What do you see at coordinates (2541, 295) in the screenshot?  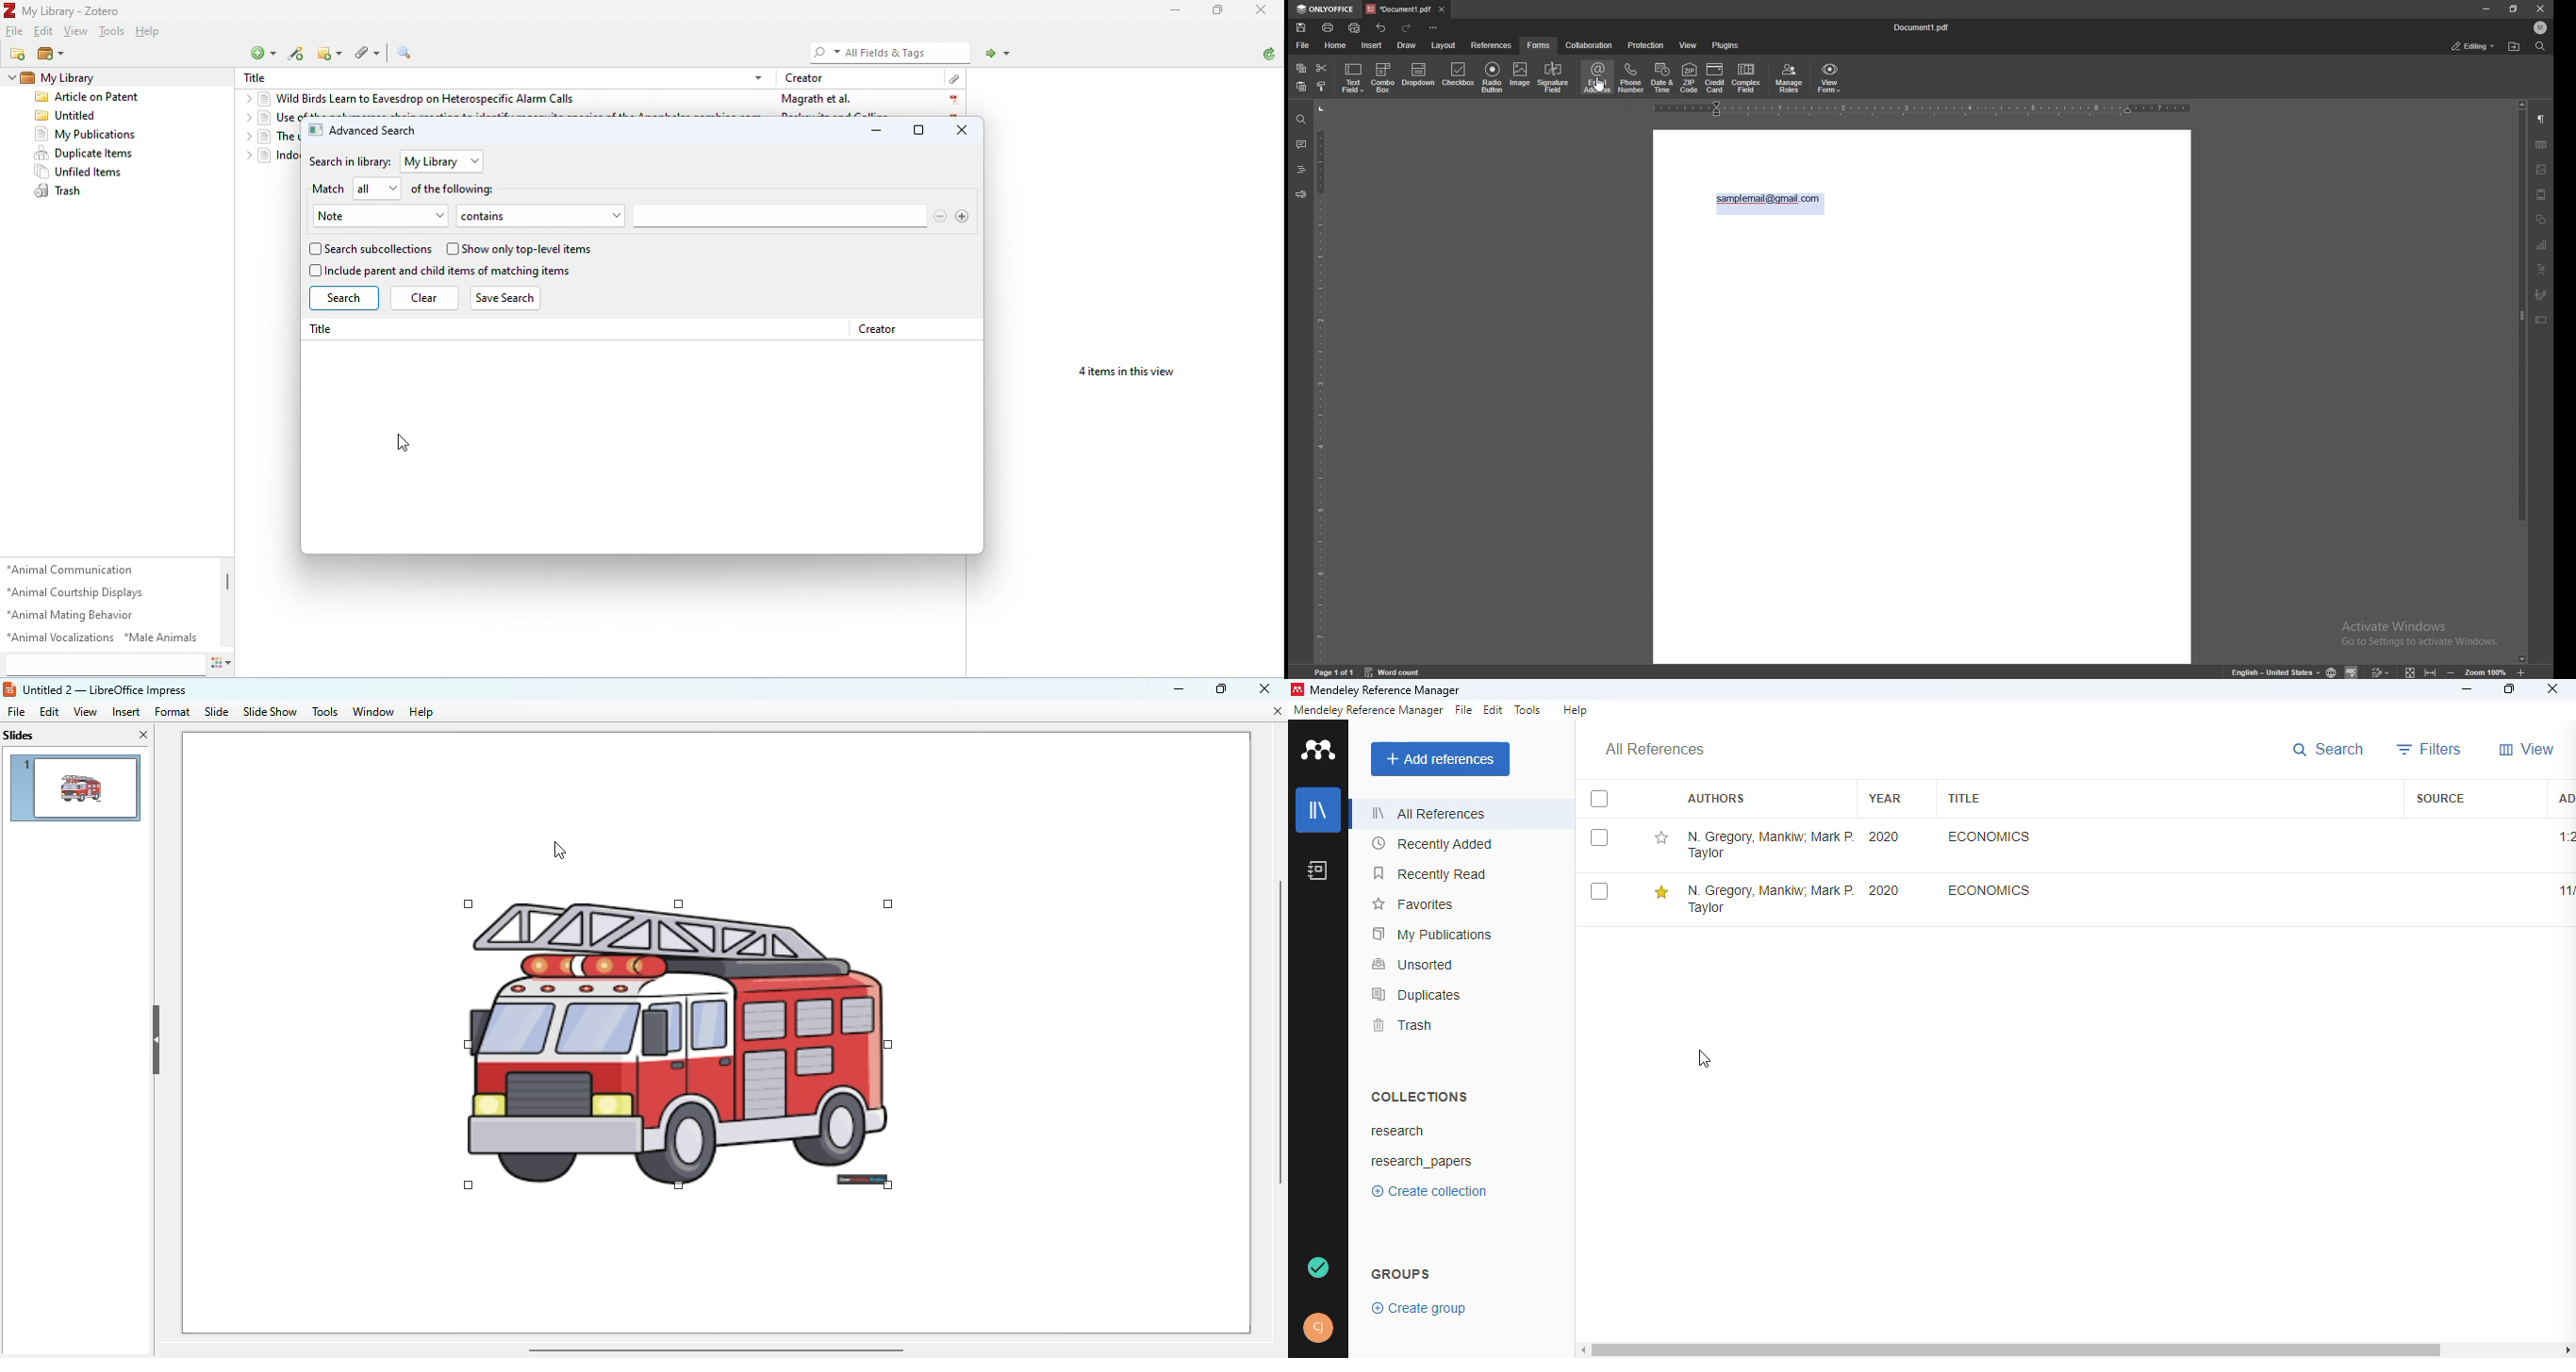 I see `signature field` at bounding box center [2541, 295].